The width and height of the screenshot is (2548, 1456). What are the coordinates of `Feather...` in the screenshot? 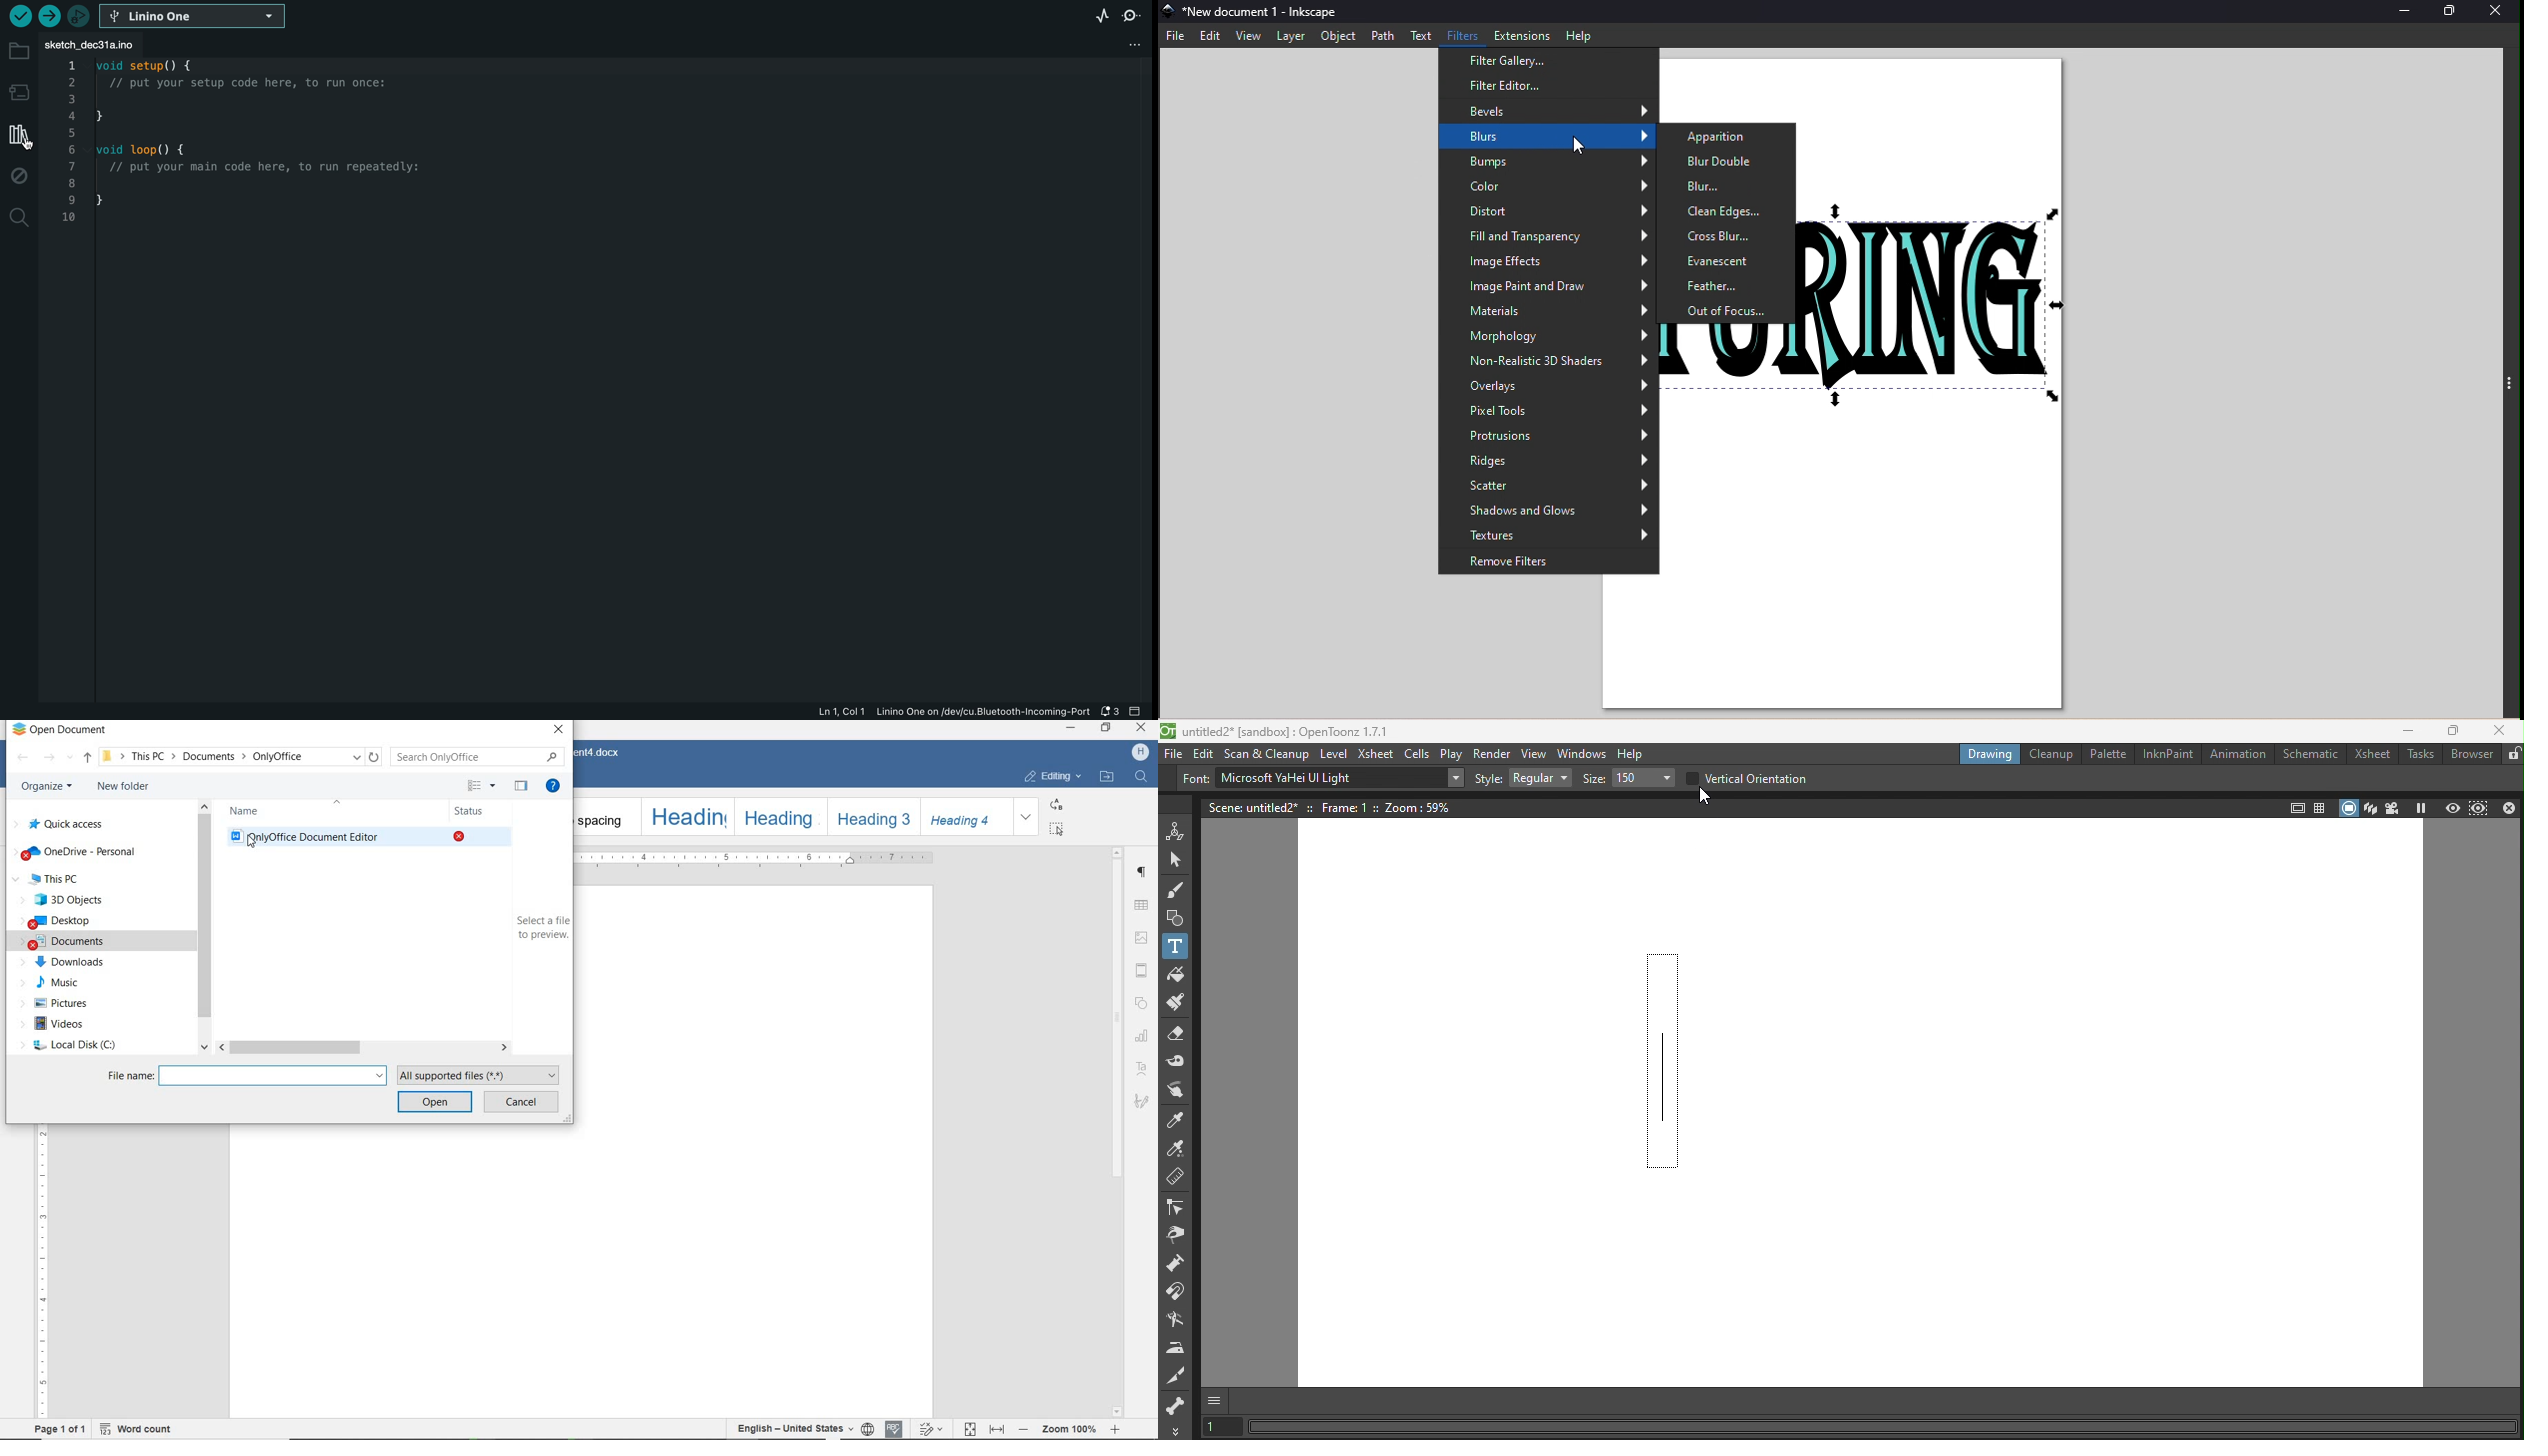 It's located at (1729, 286).